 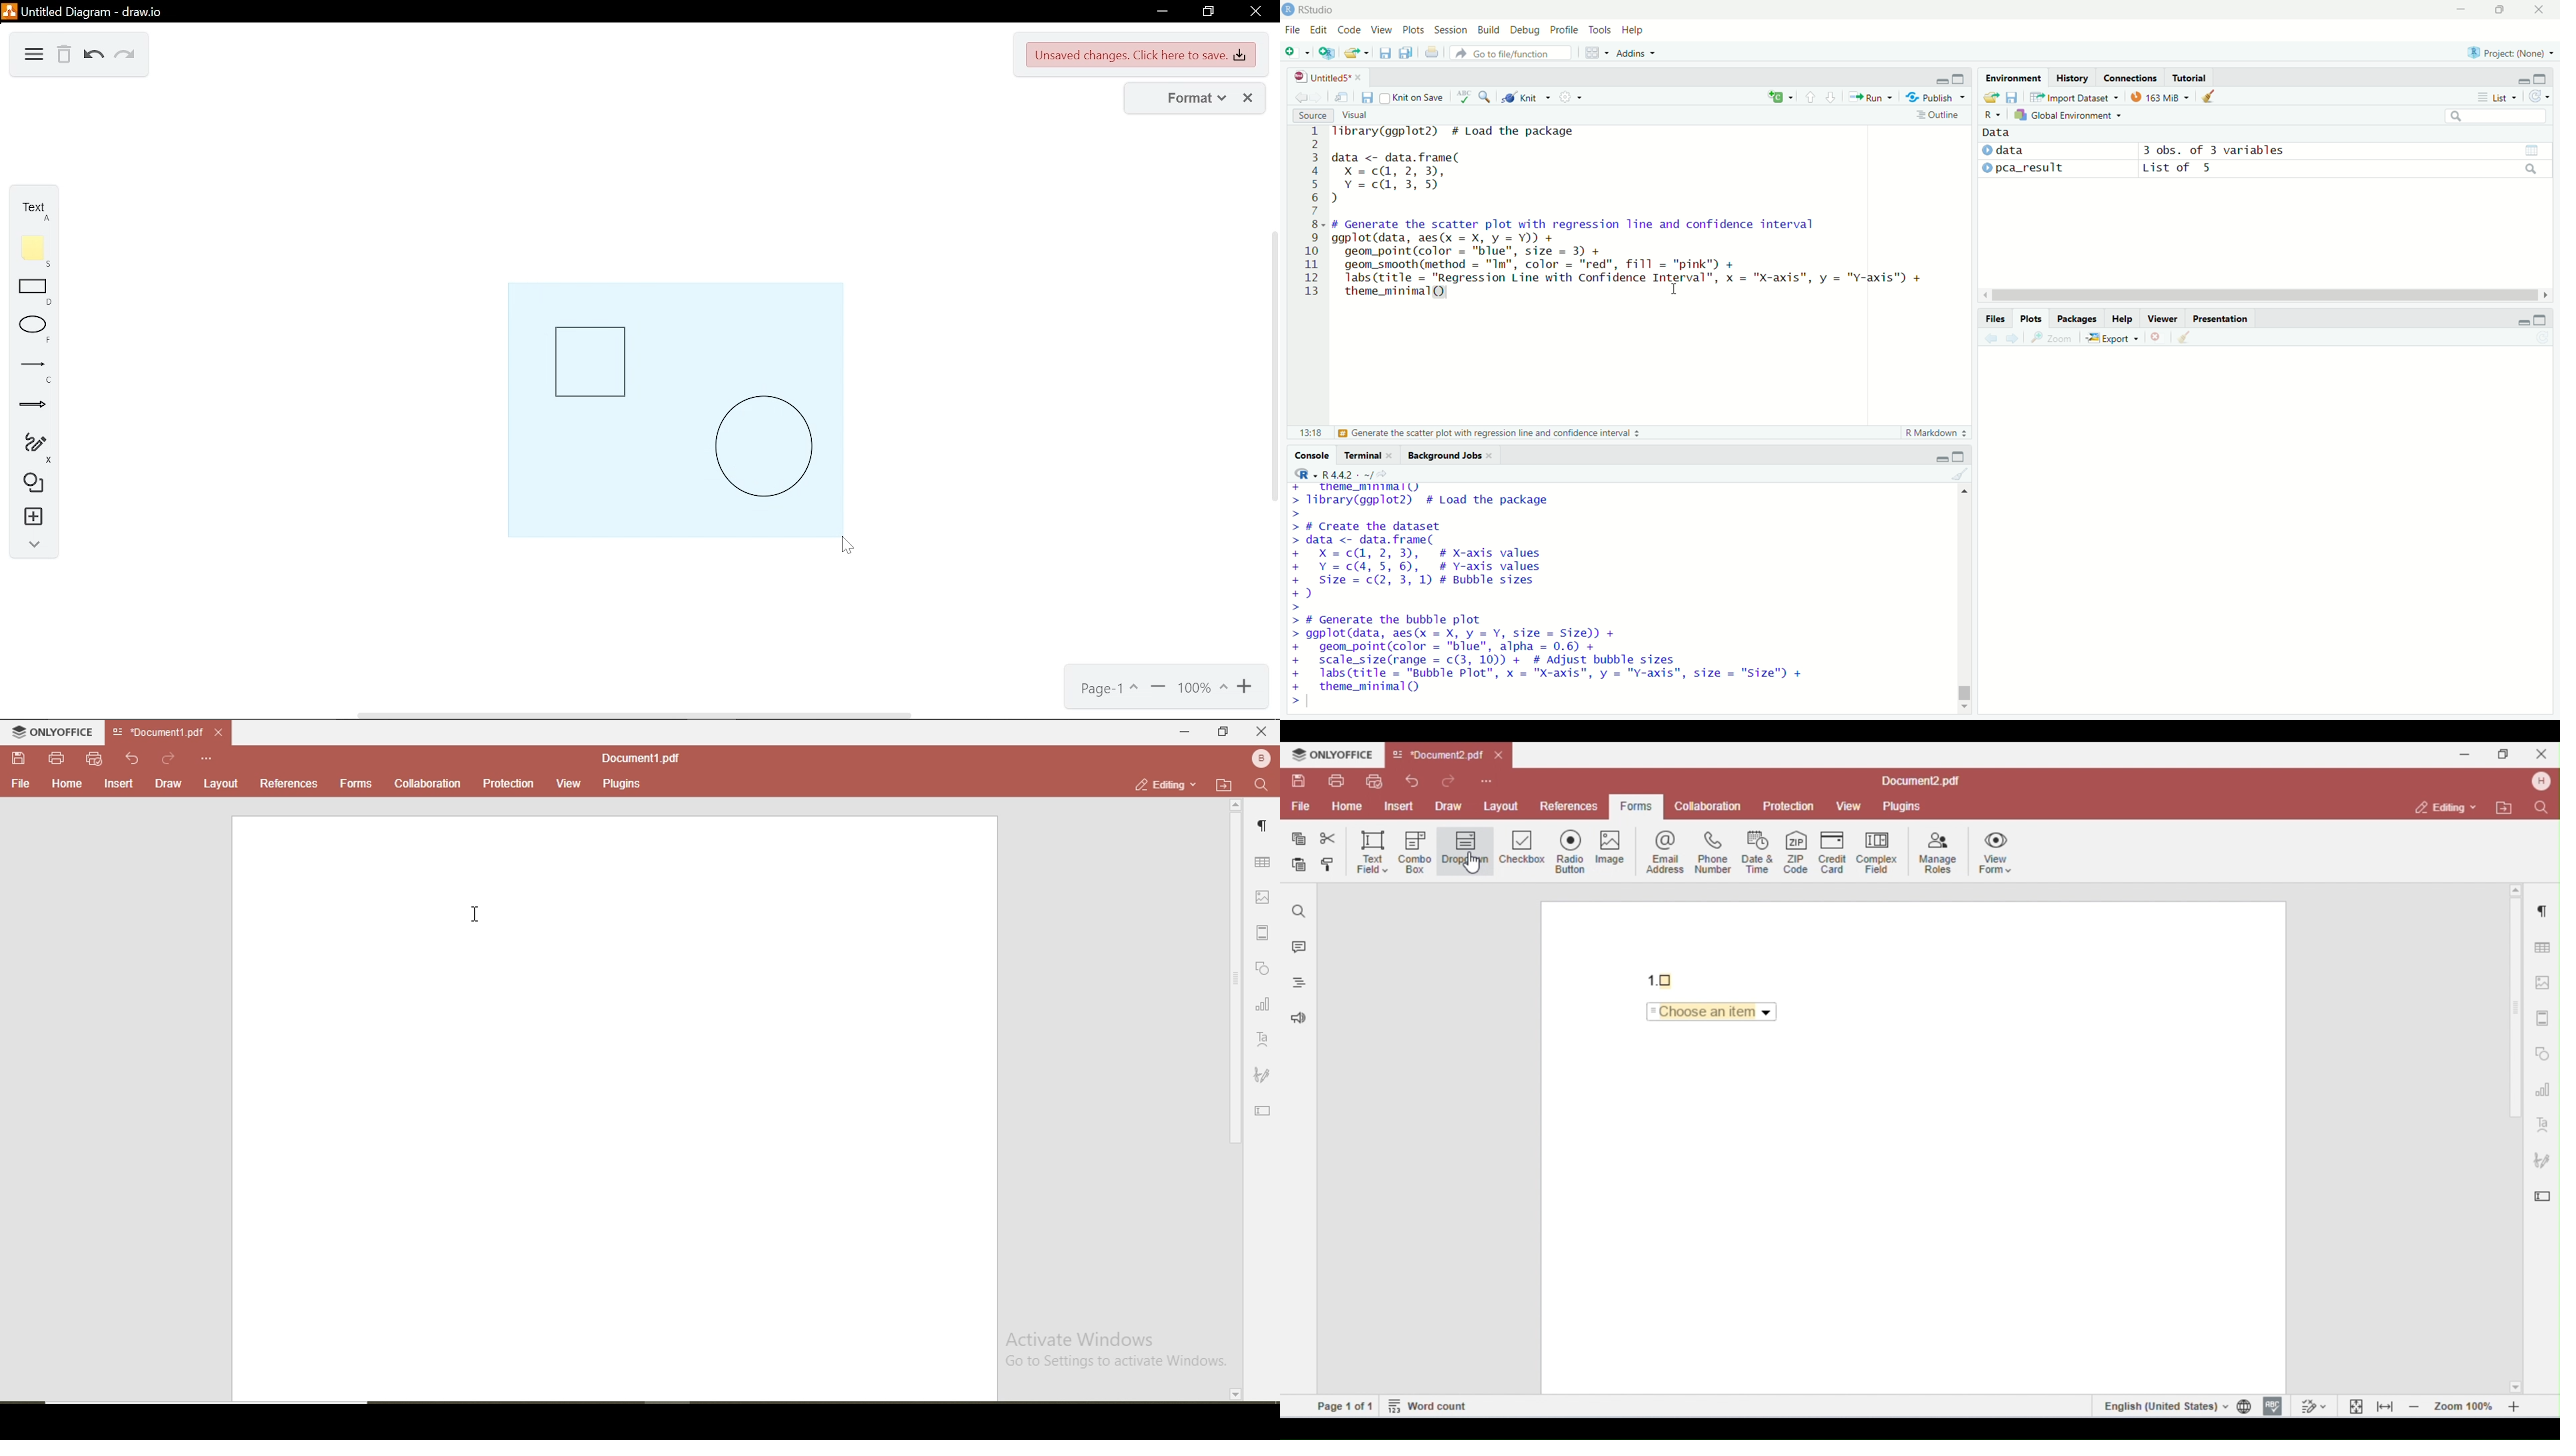 I want to click on R4.4.2. ~, so click(x=1345, y=473).